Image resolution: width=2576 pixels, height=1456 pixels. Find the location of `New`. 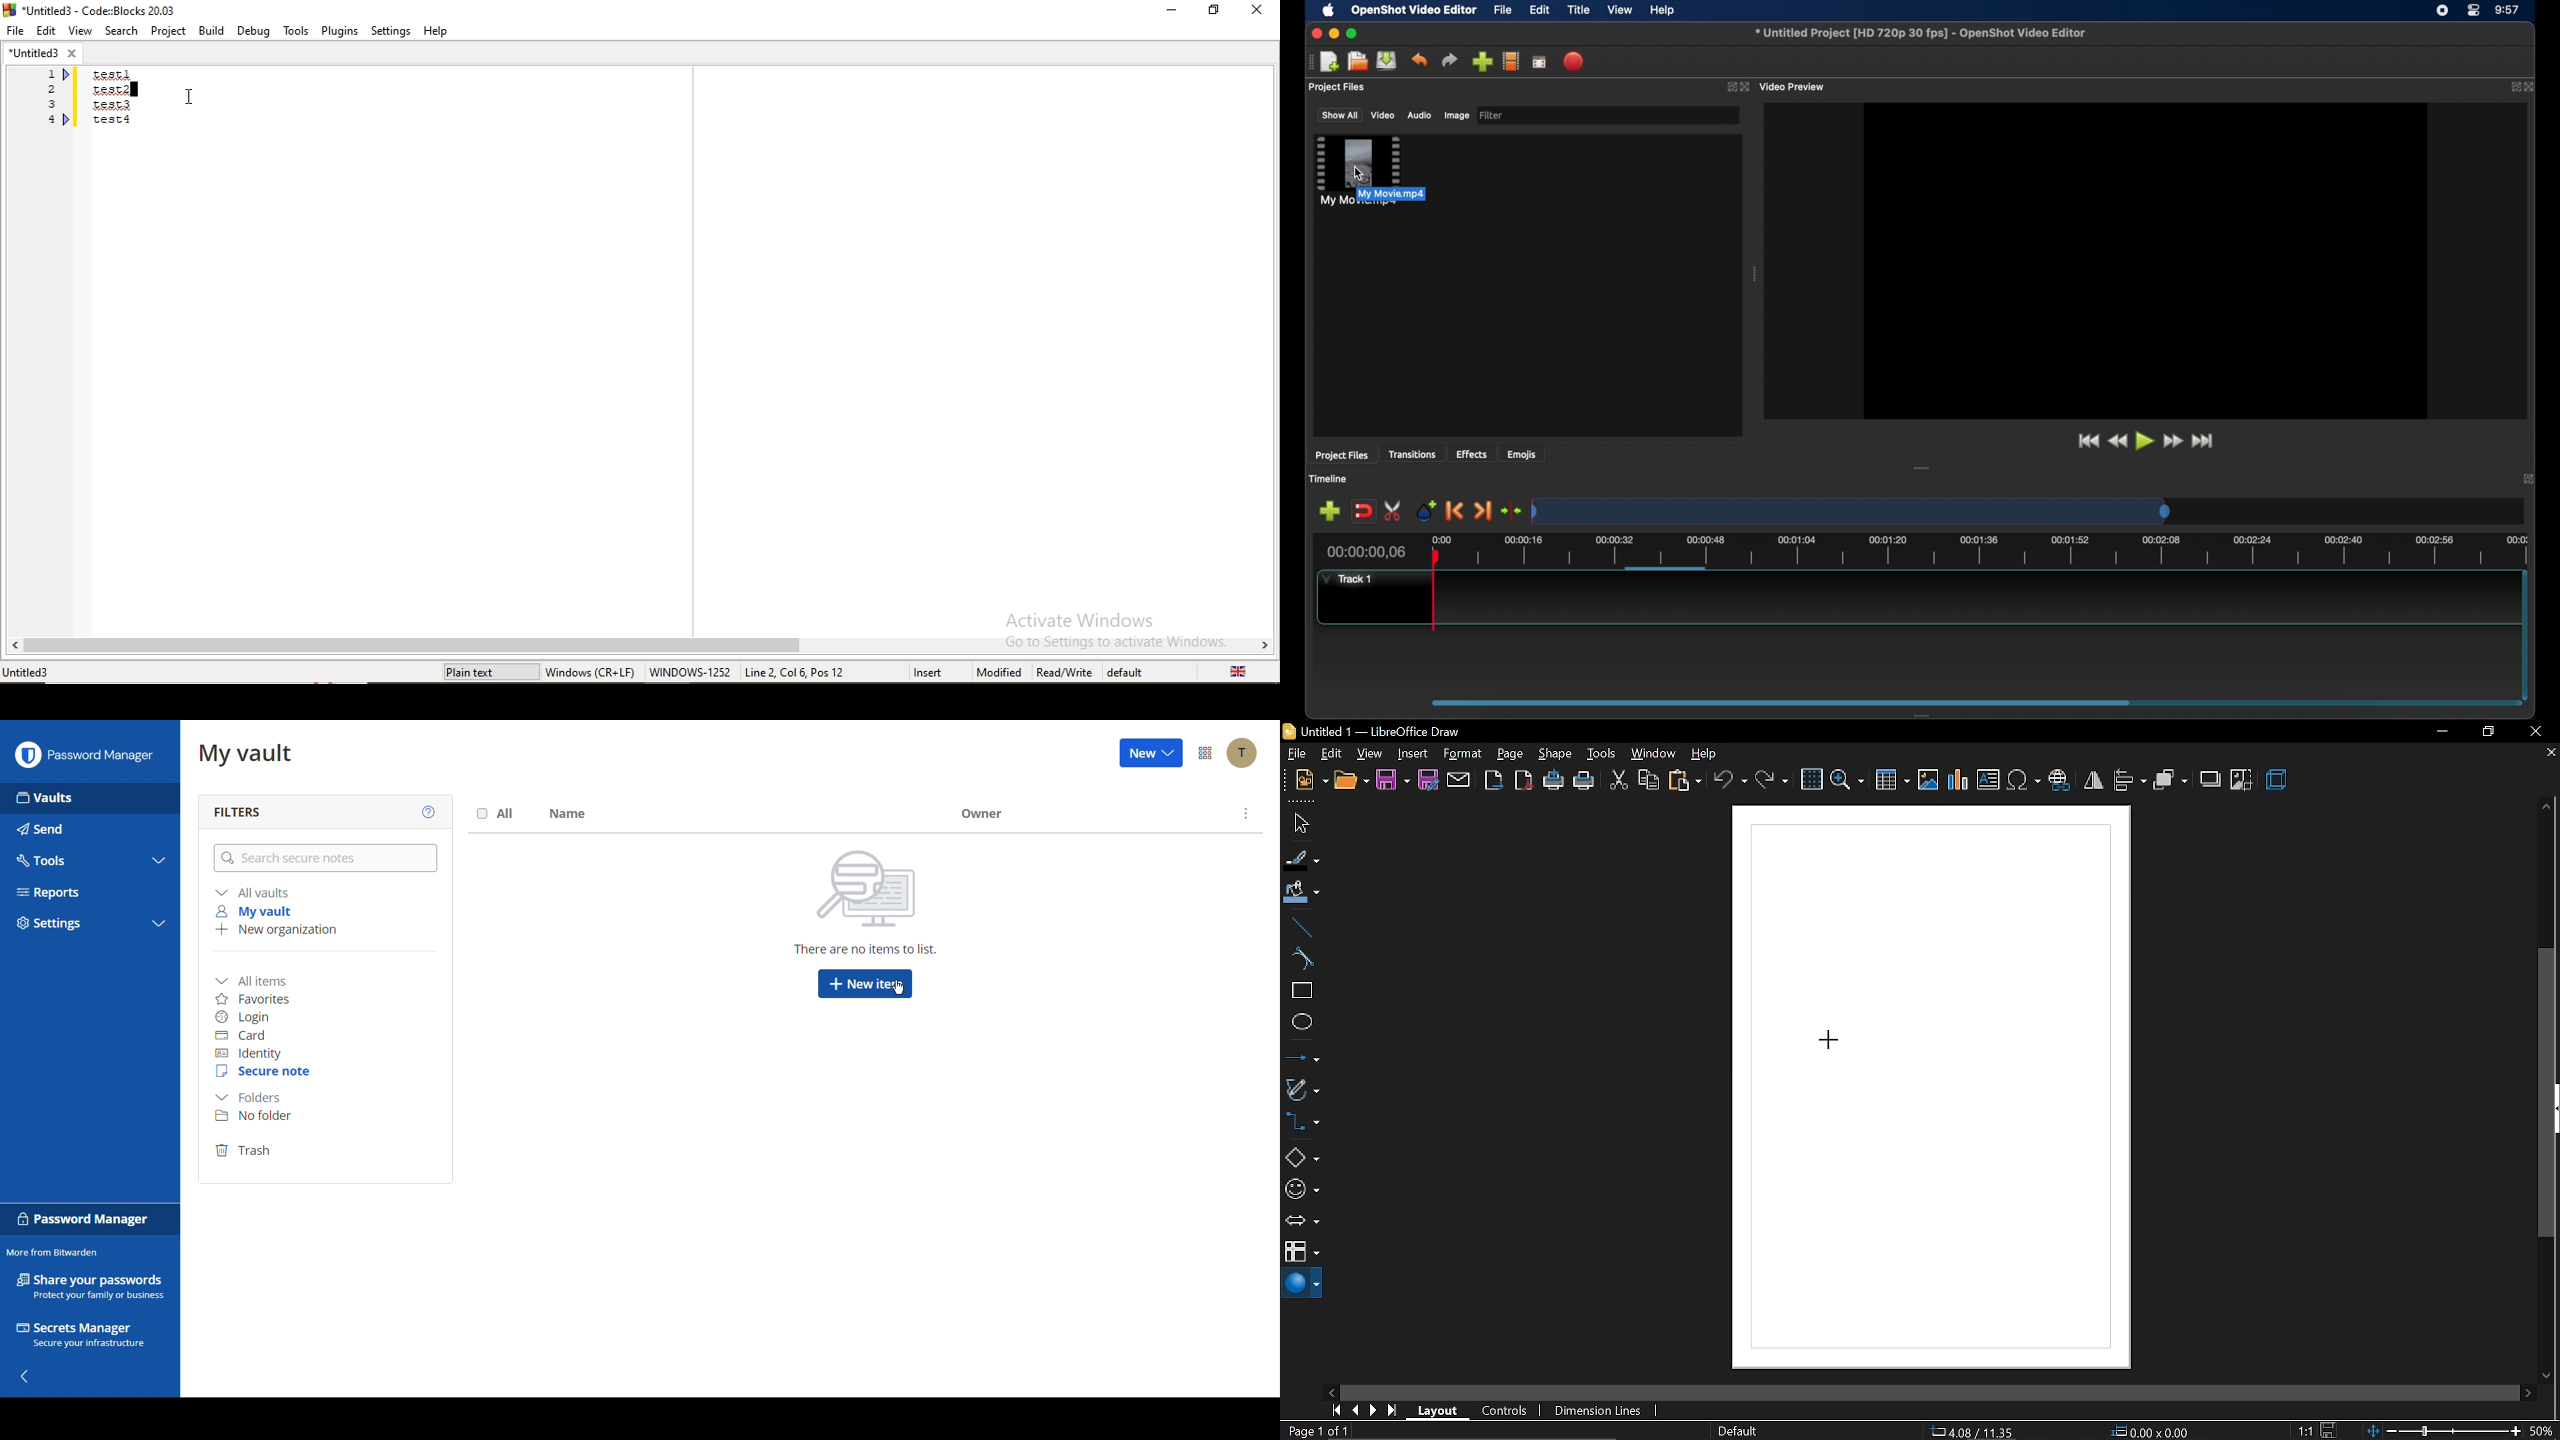

New is located at coordinates (1149, 755).